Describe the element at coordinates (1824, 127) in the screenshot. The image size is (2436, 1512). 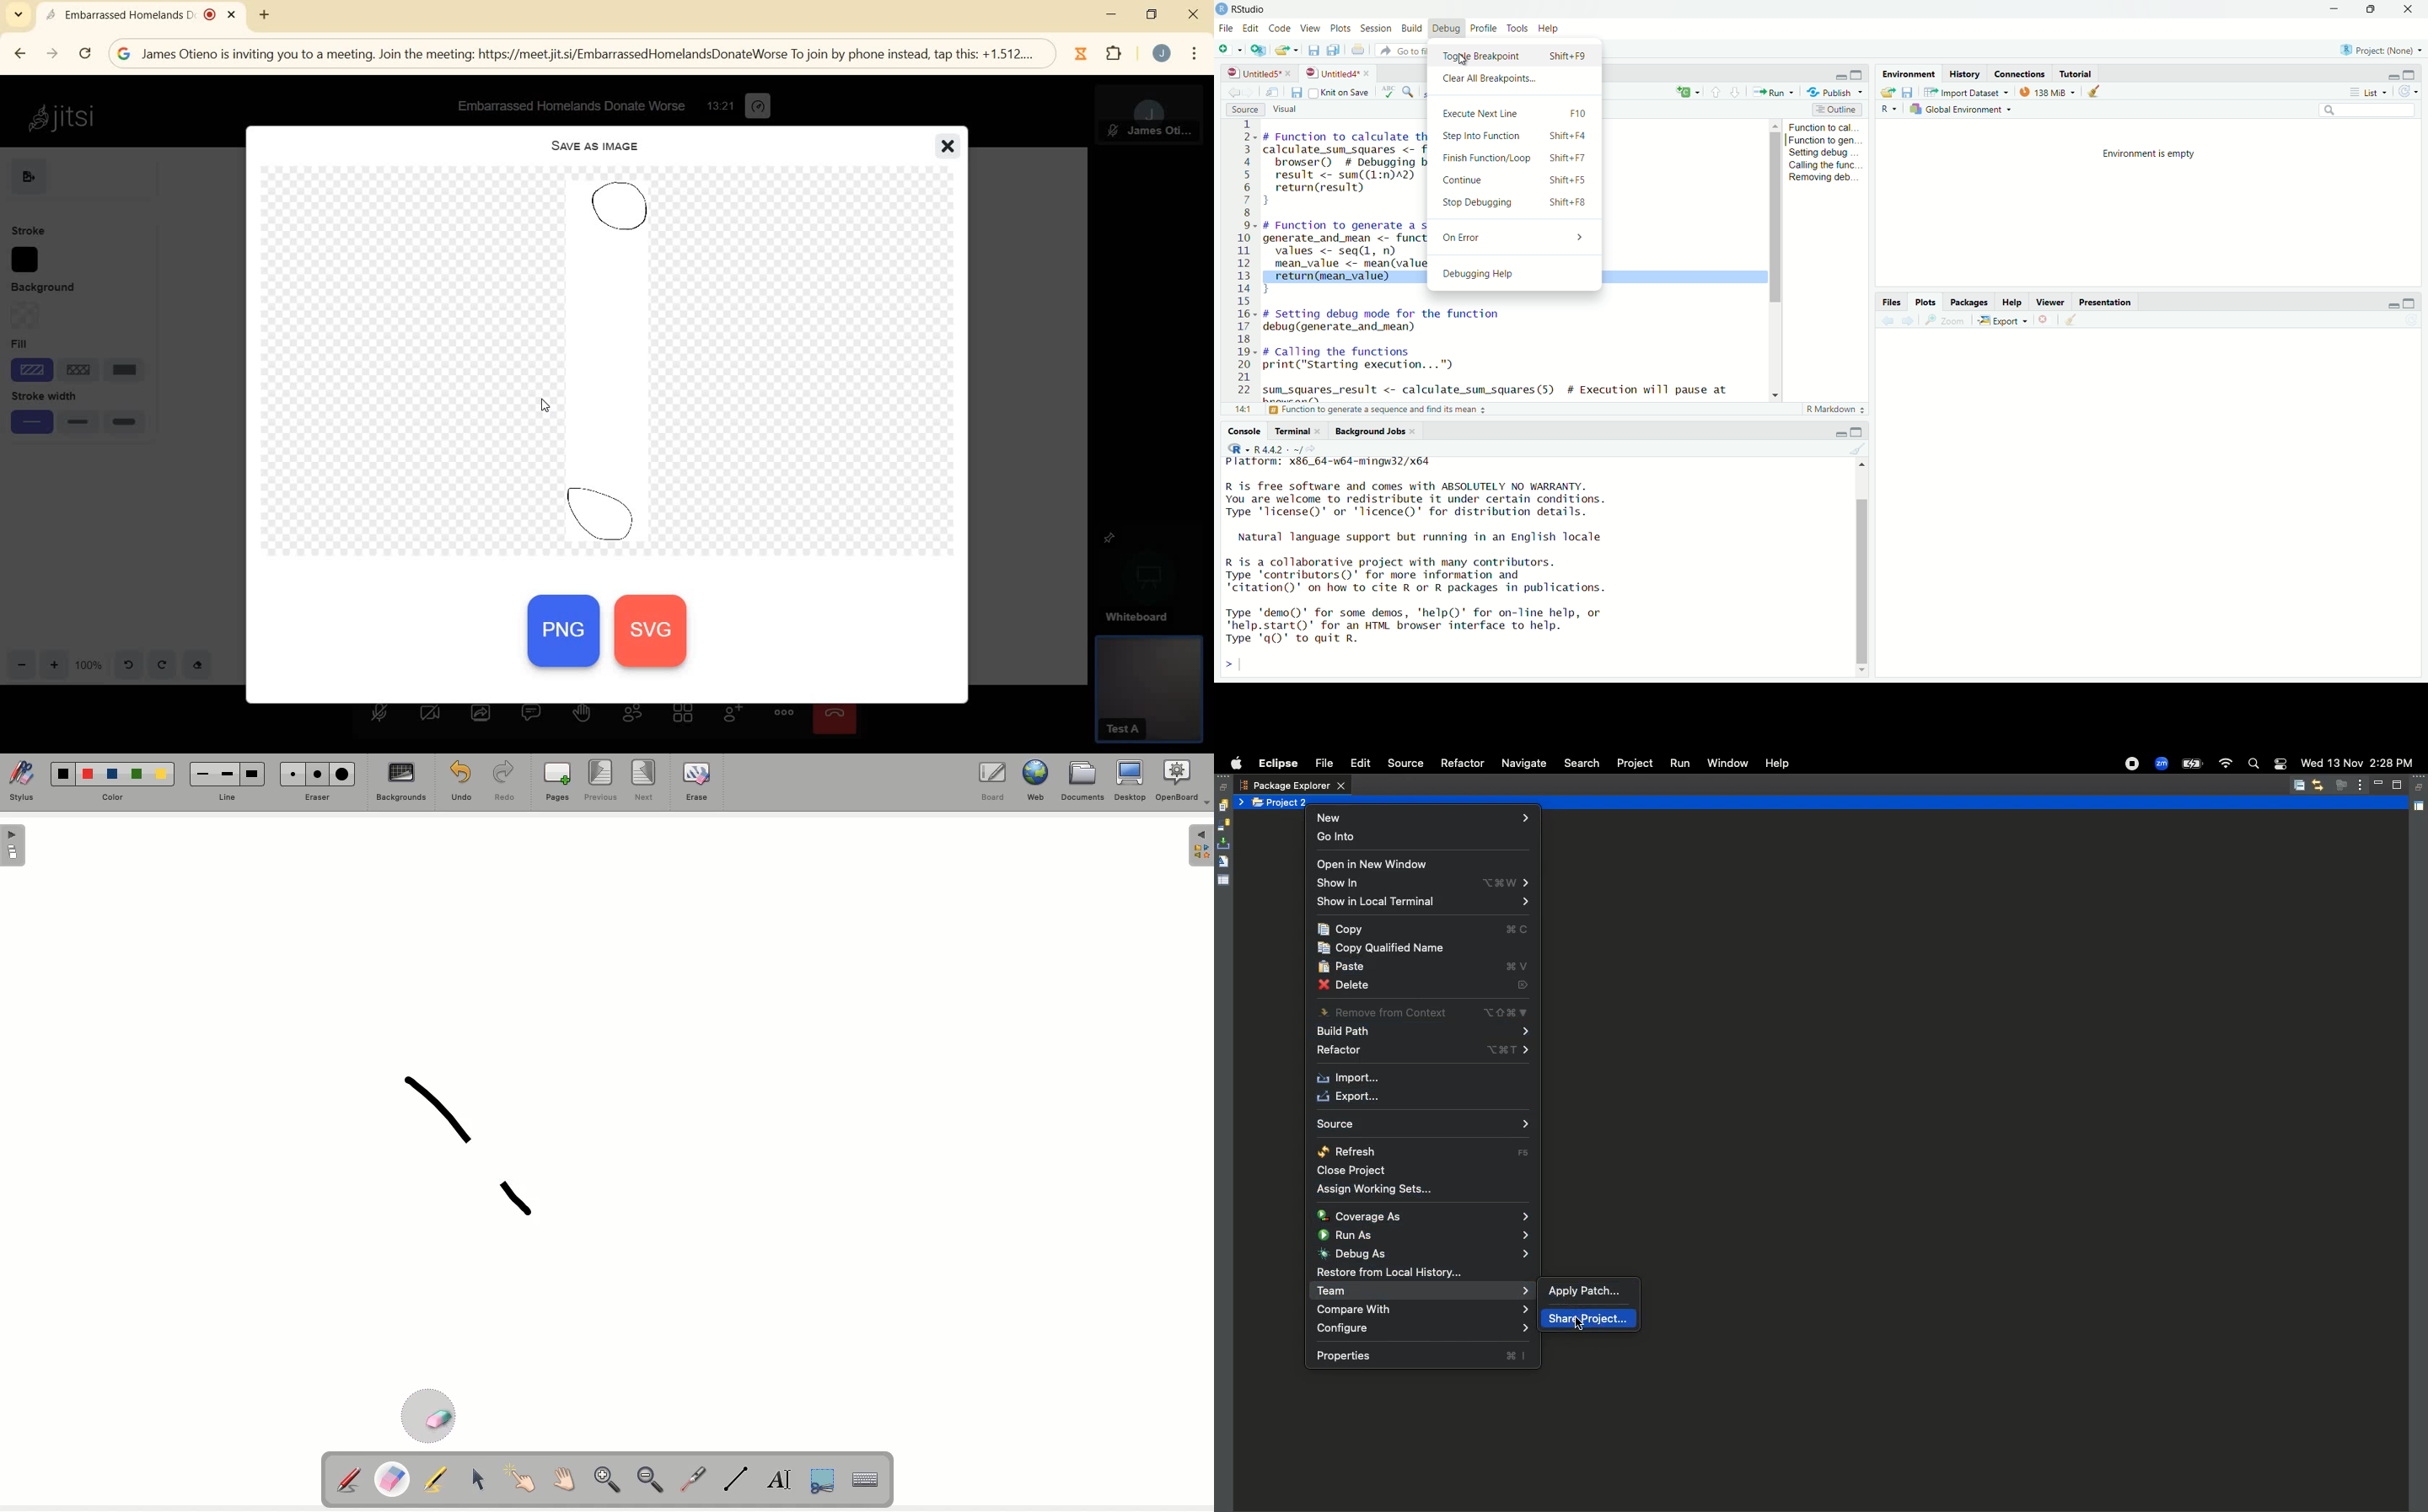
I see `function to cal...` at that location.